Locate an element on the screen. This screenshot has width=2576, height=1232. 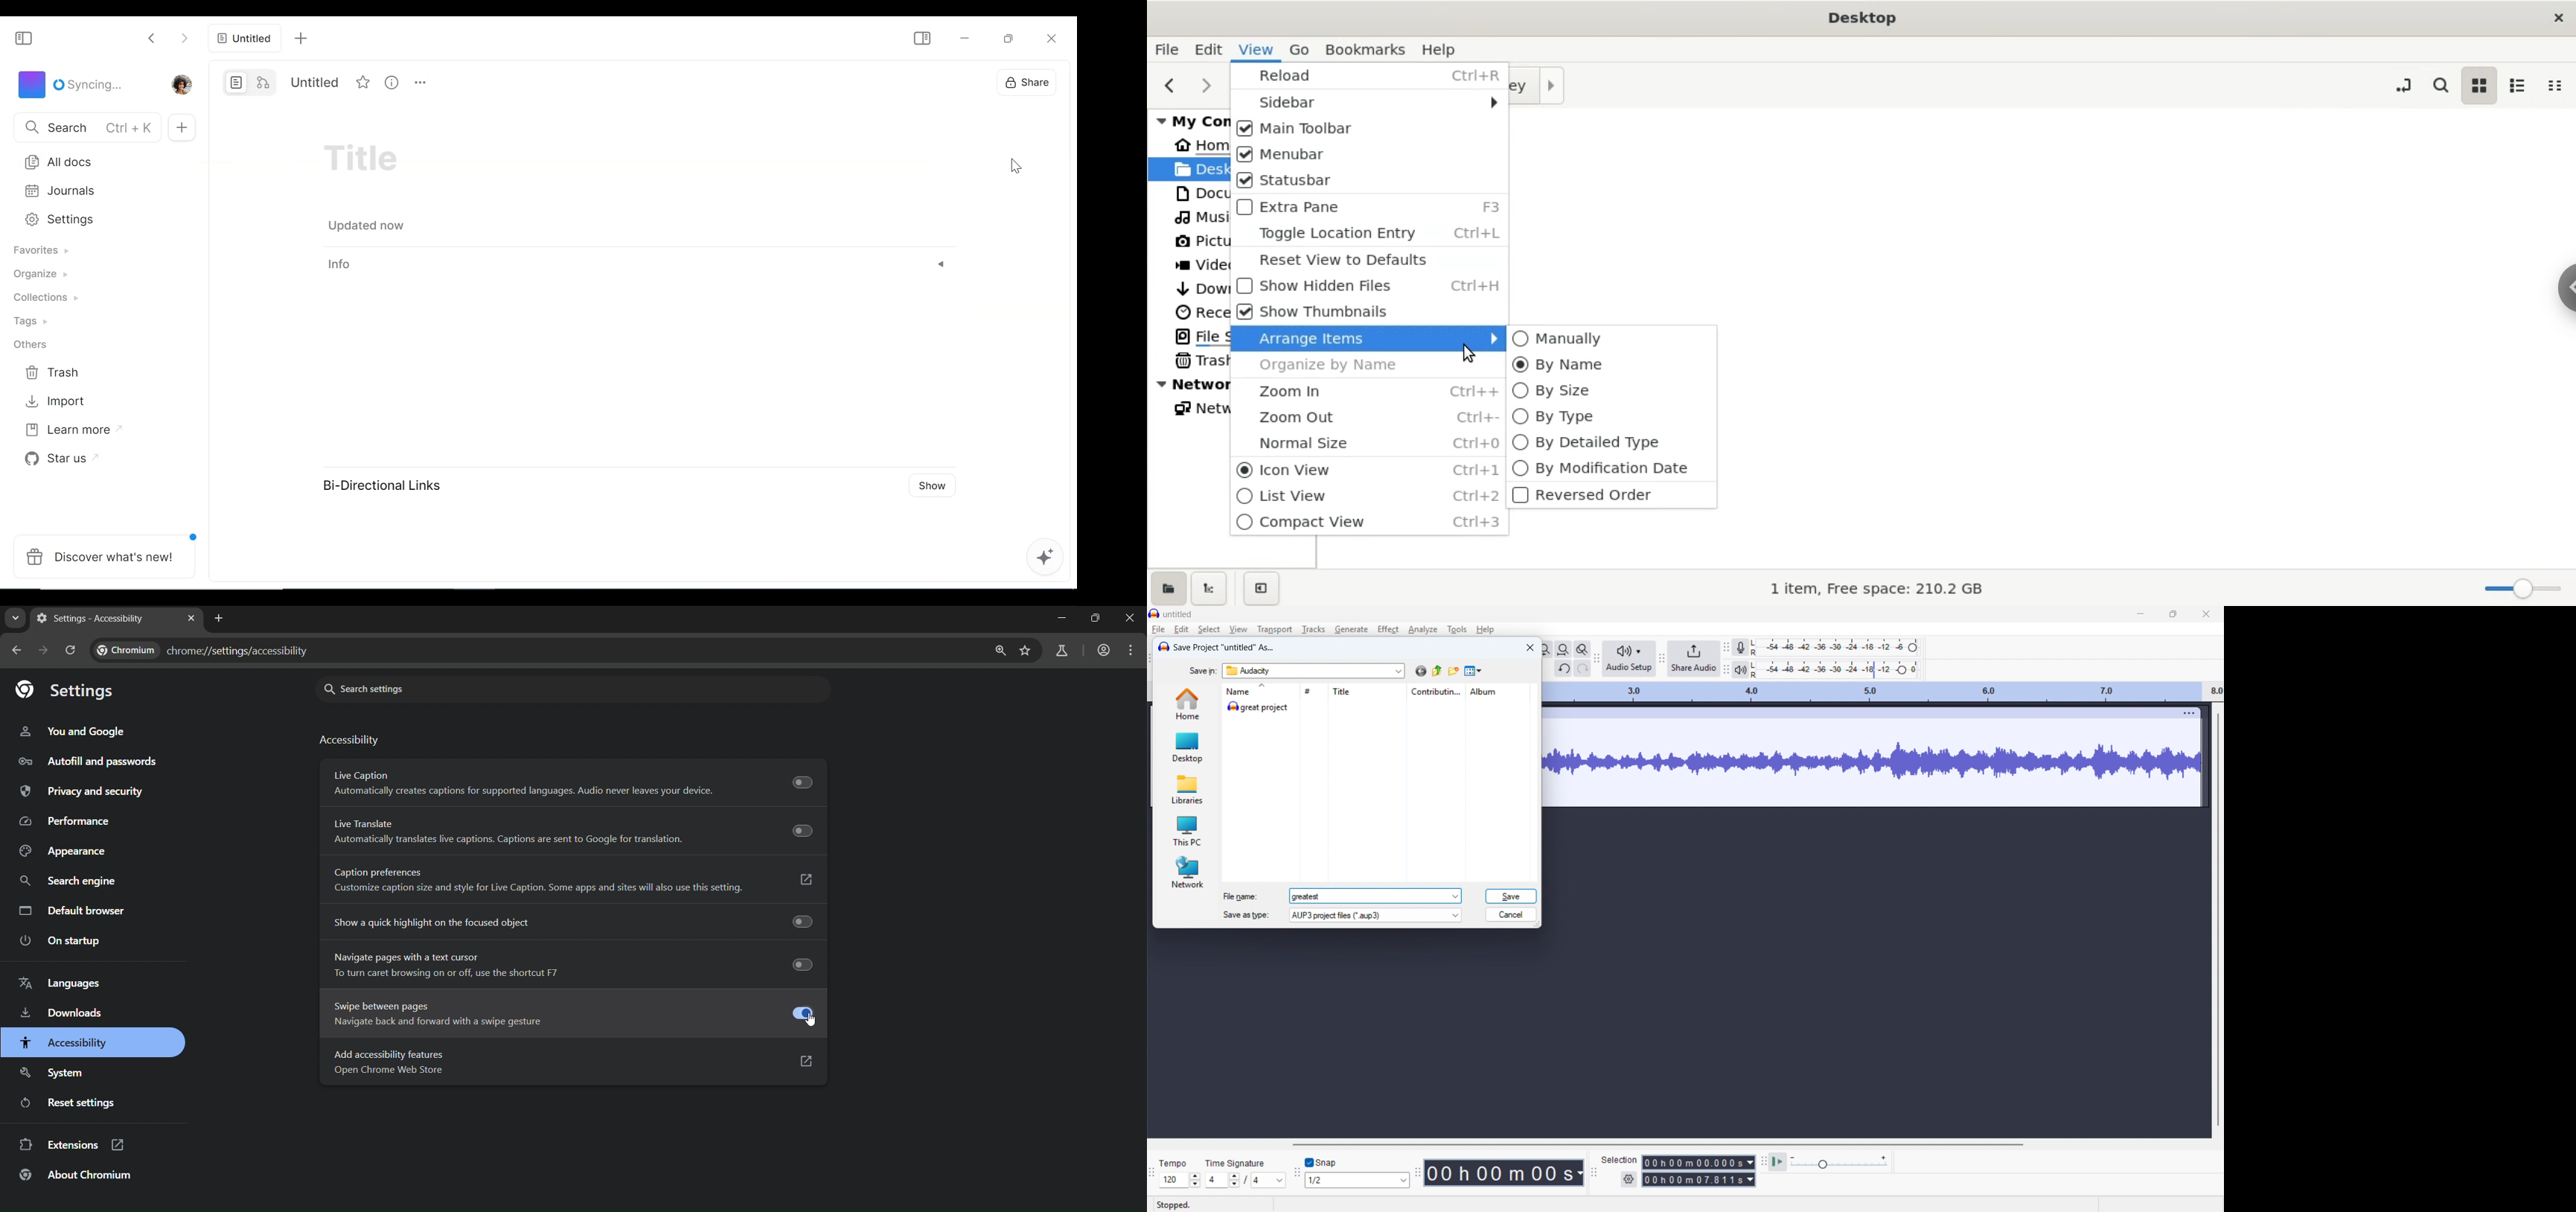
recording metre toolbar is located at coordinates (1726, 647).